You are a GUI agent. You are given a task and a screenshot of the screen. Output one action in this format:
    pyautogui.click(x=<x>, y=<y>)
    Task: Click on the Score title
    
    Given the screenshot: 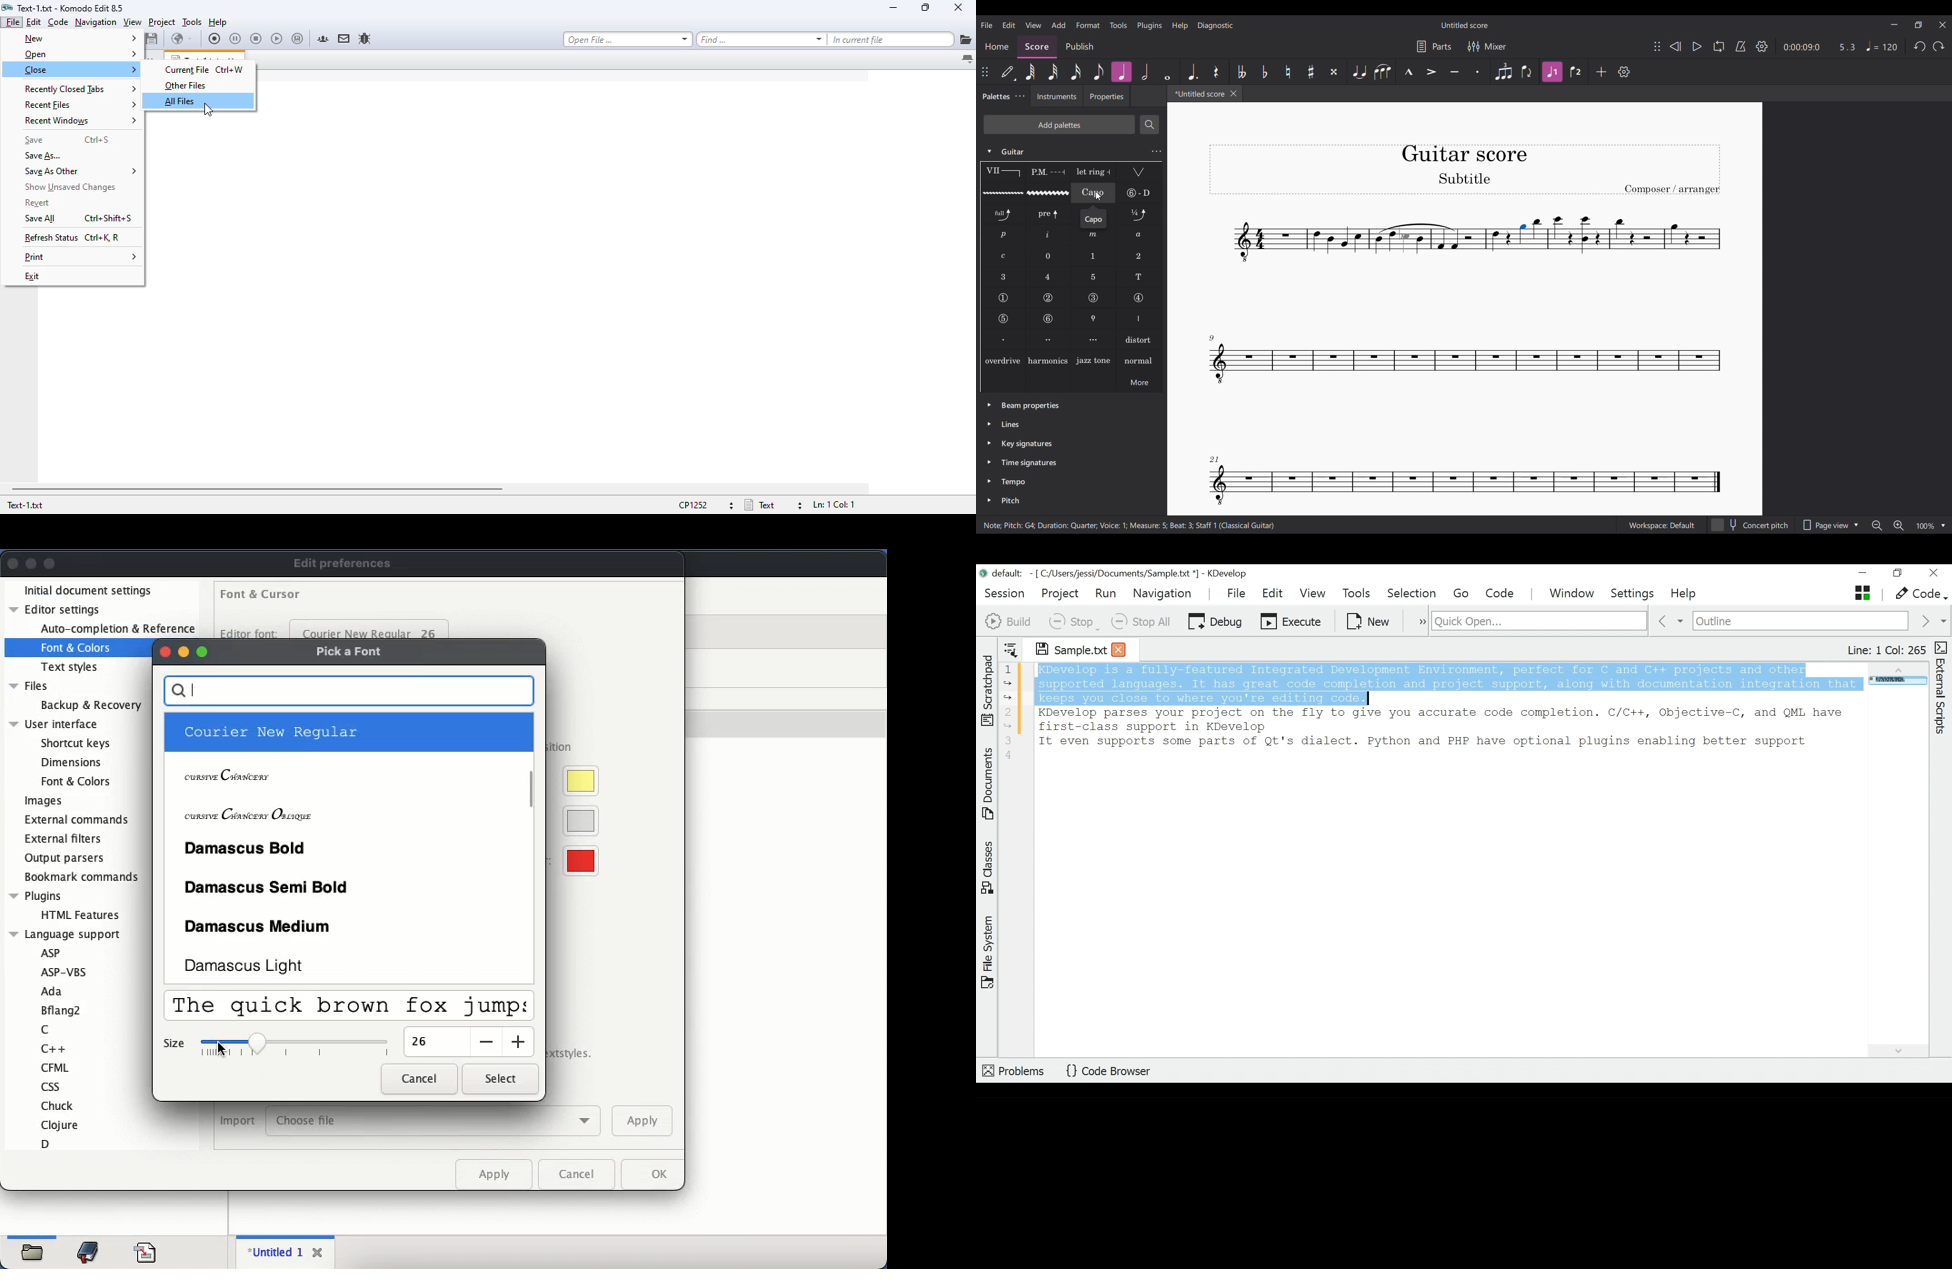 What is the action you would take?
    pyautogui.click(x=1464, y=25)
    